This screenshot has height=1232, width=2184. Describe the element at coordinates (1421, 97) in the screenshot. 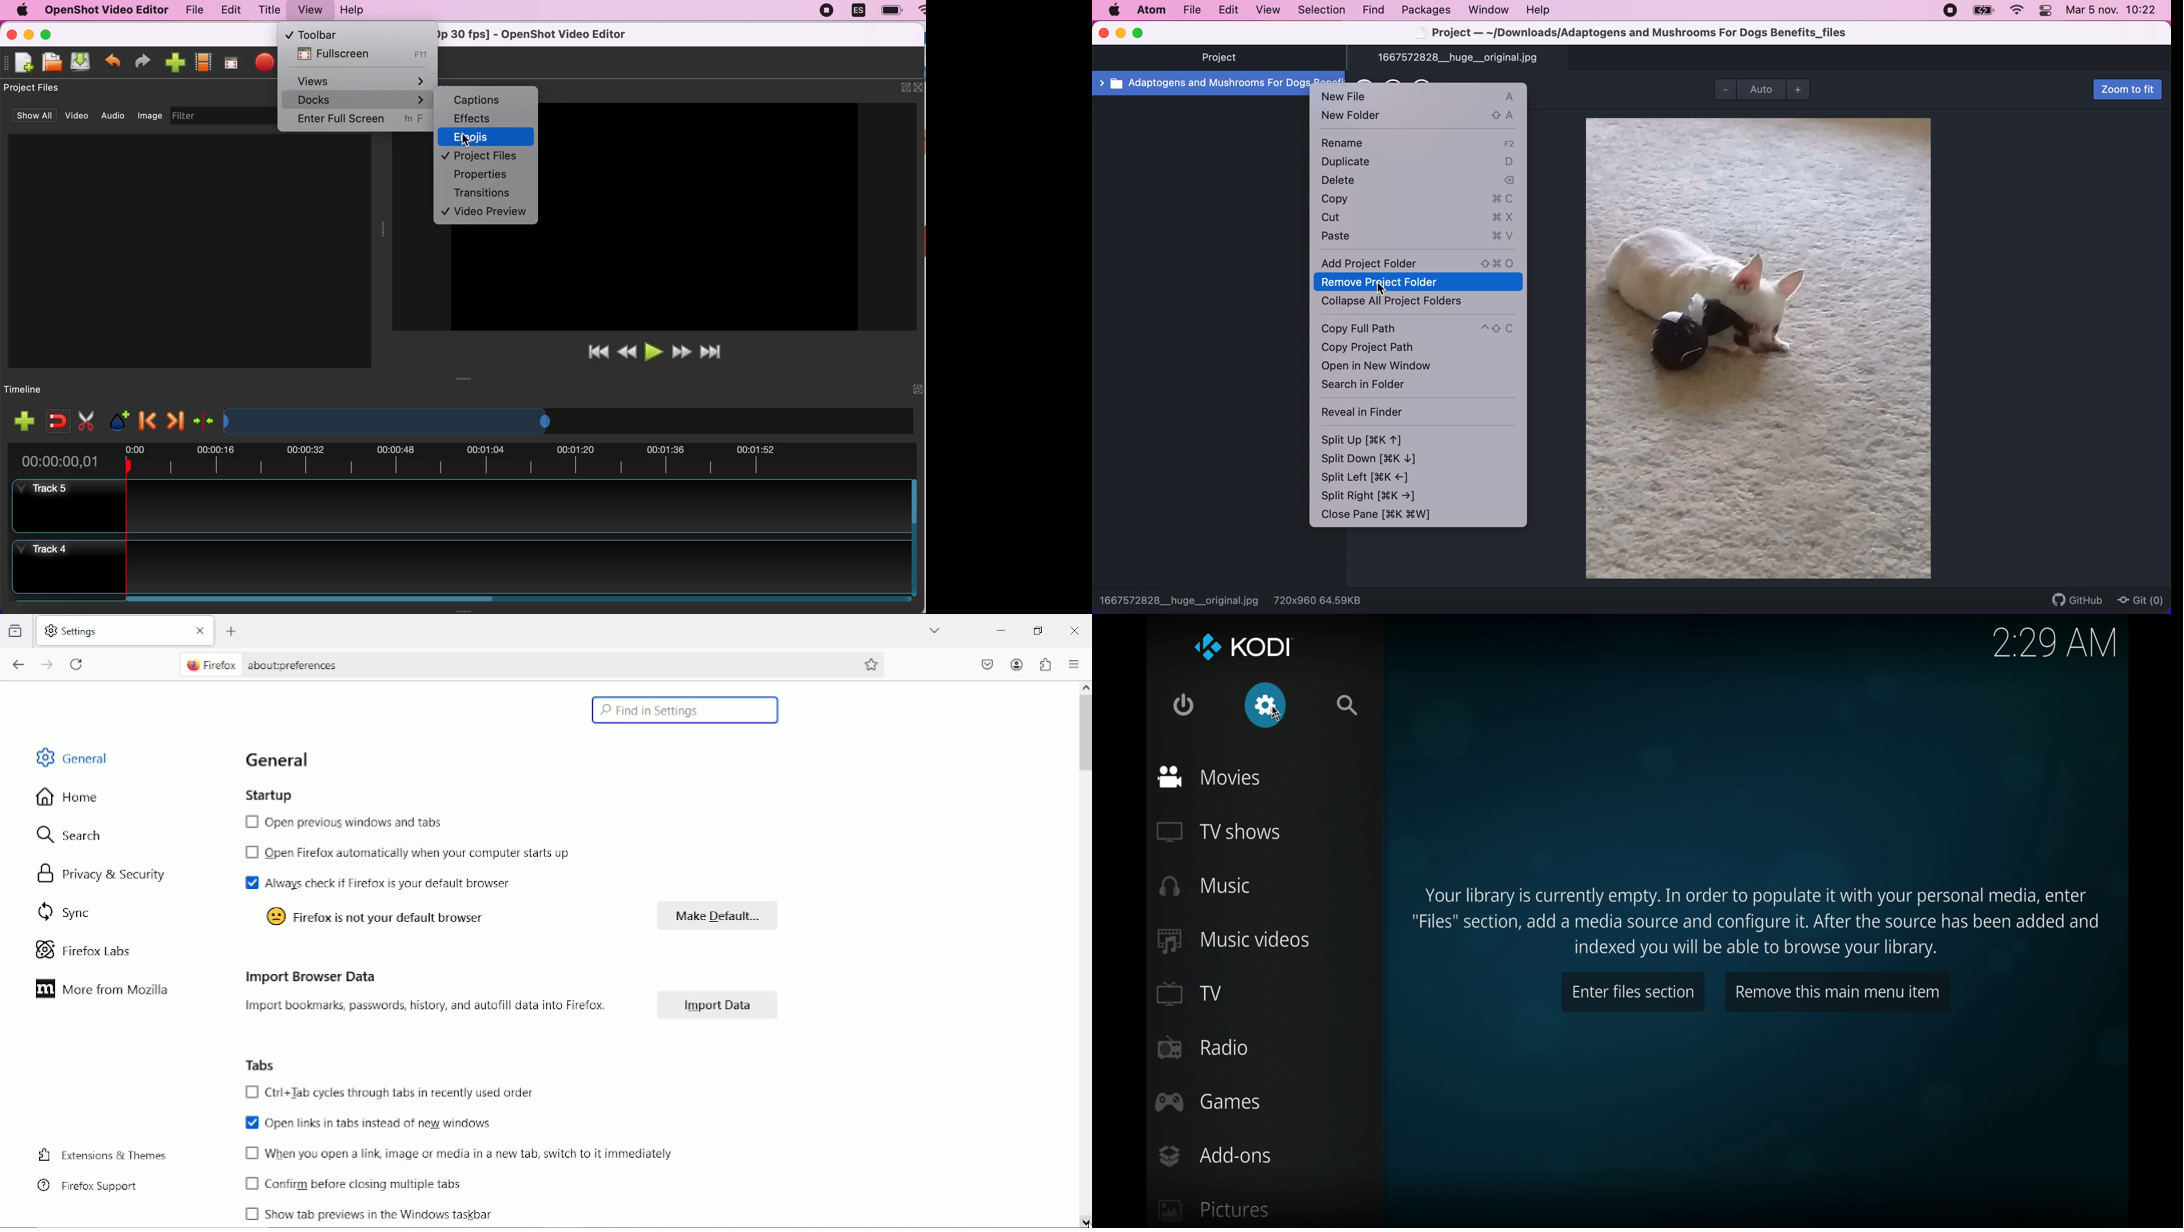

I see `new file` at that location.